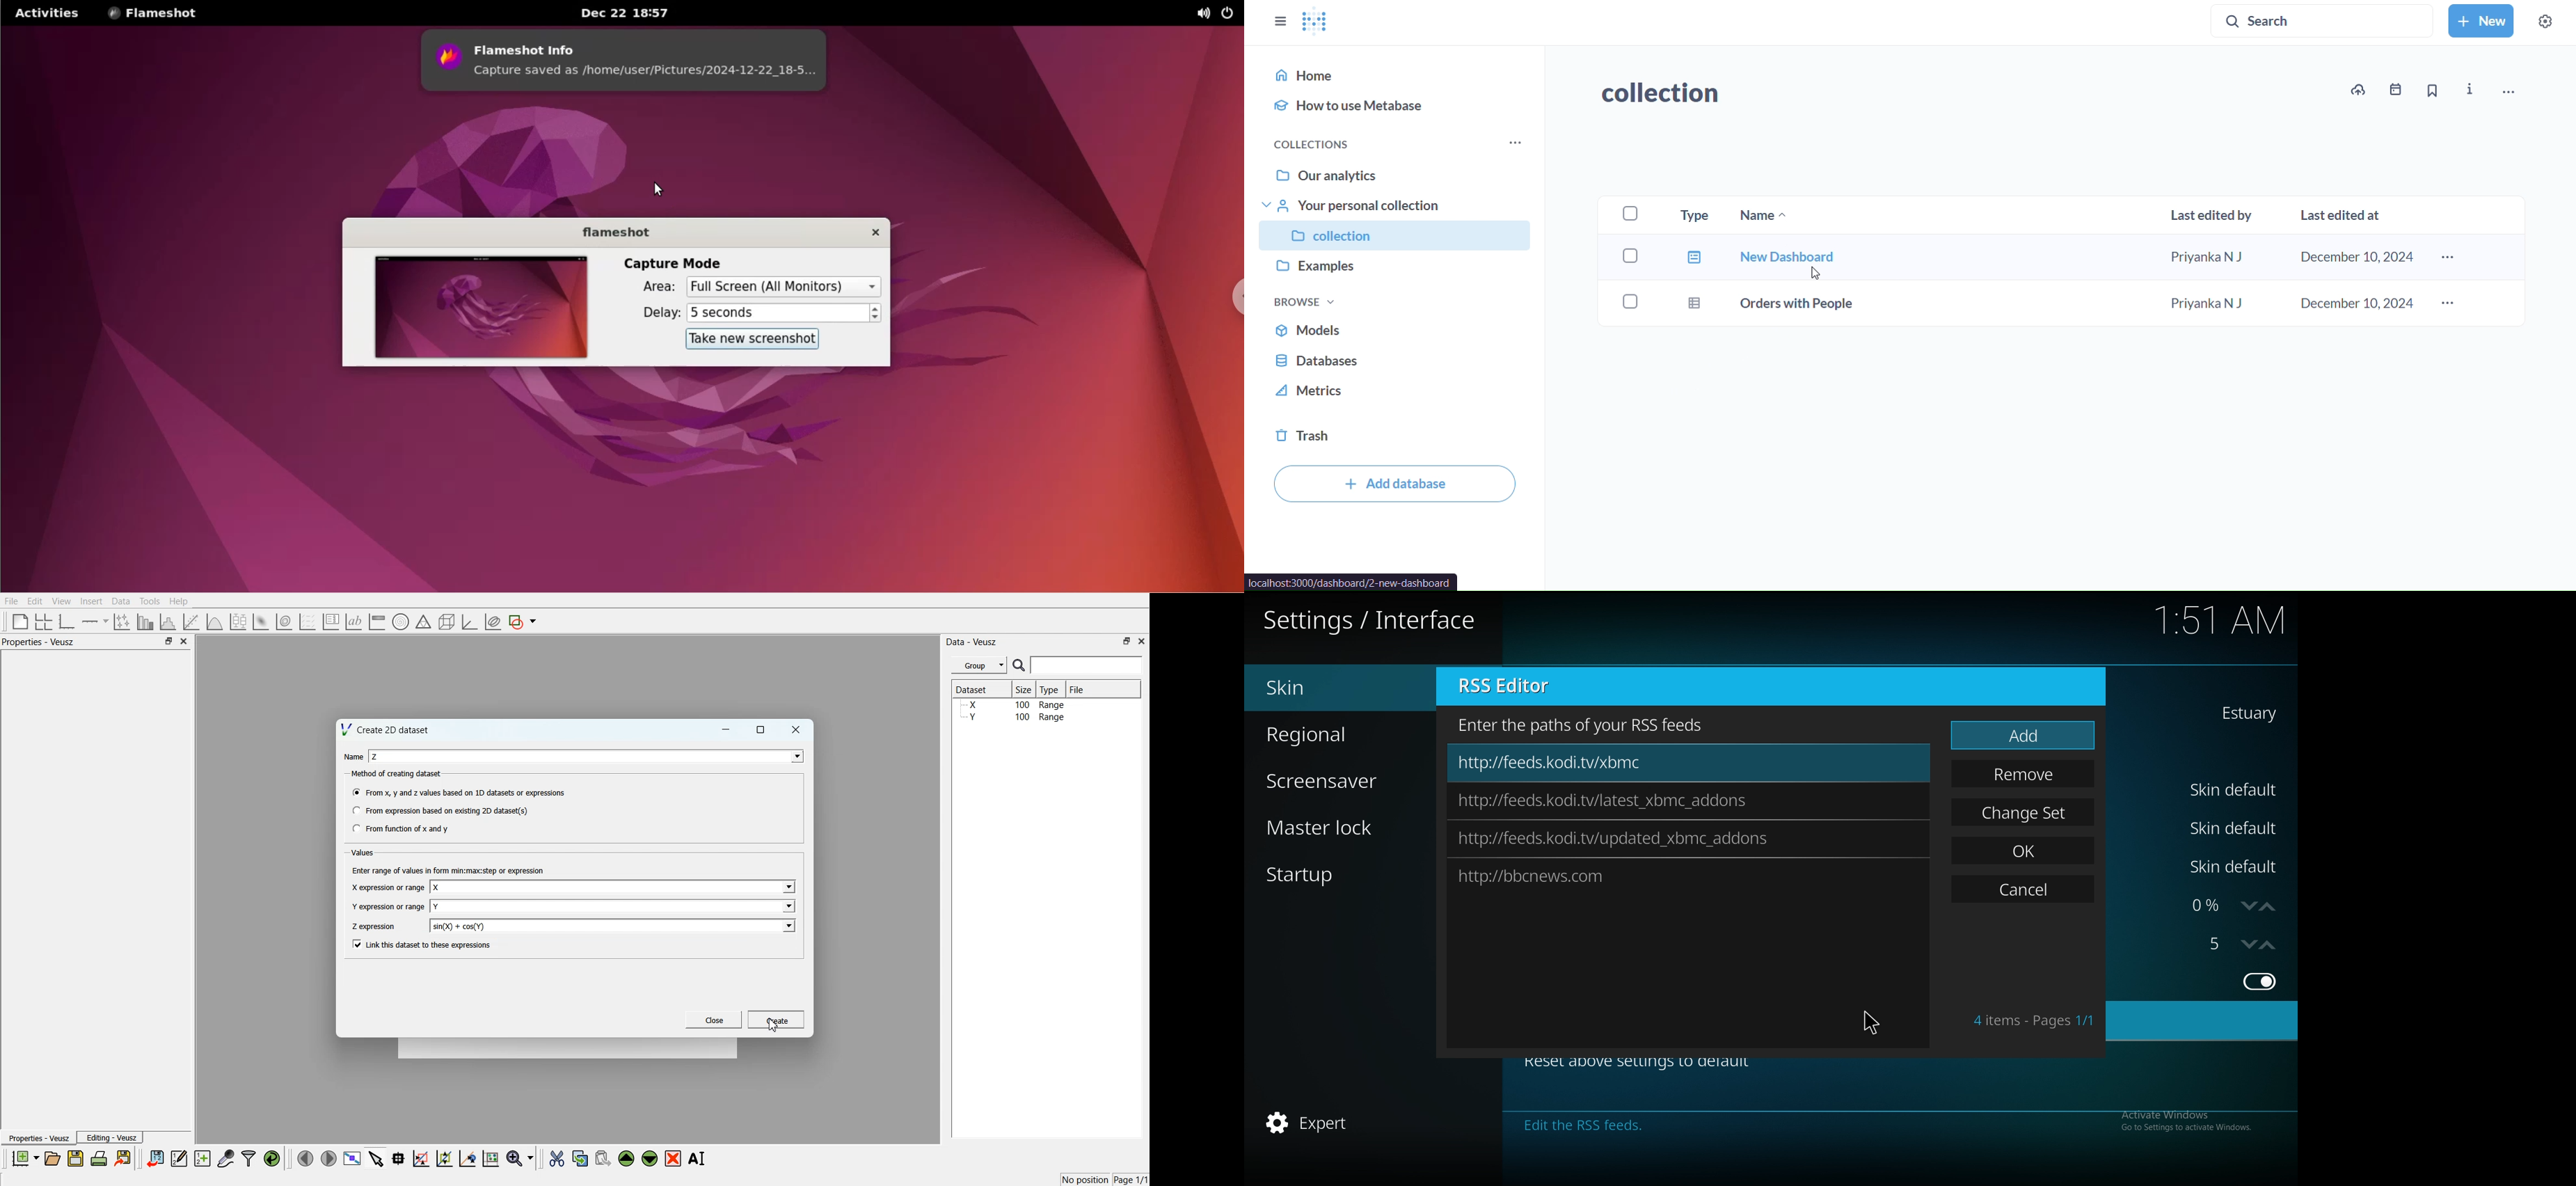  I want to click on Maximize, so click(761, 730).